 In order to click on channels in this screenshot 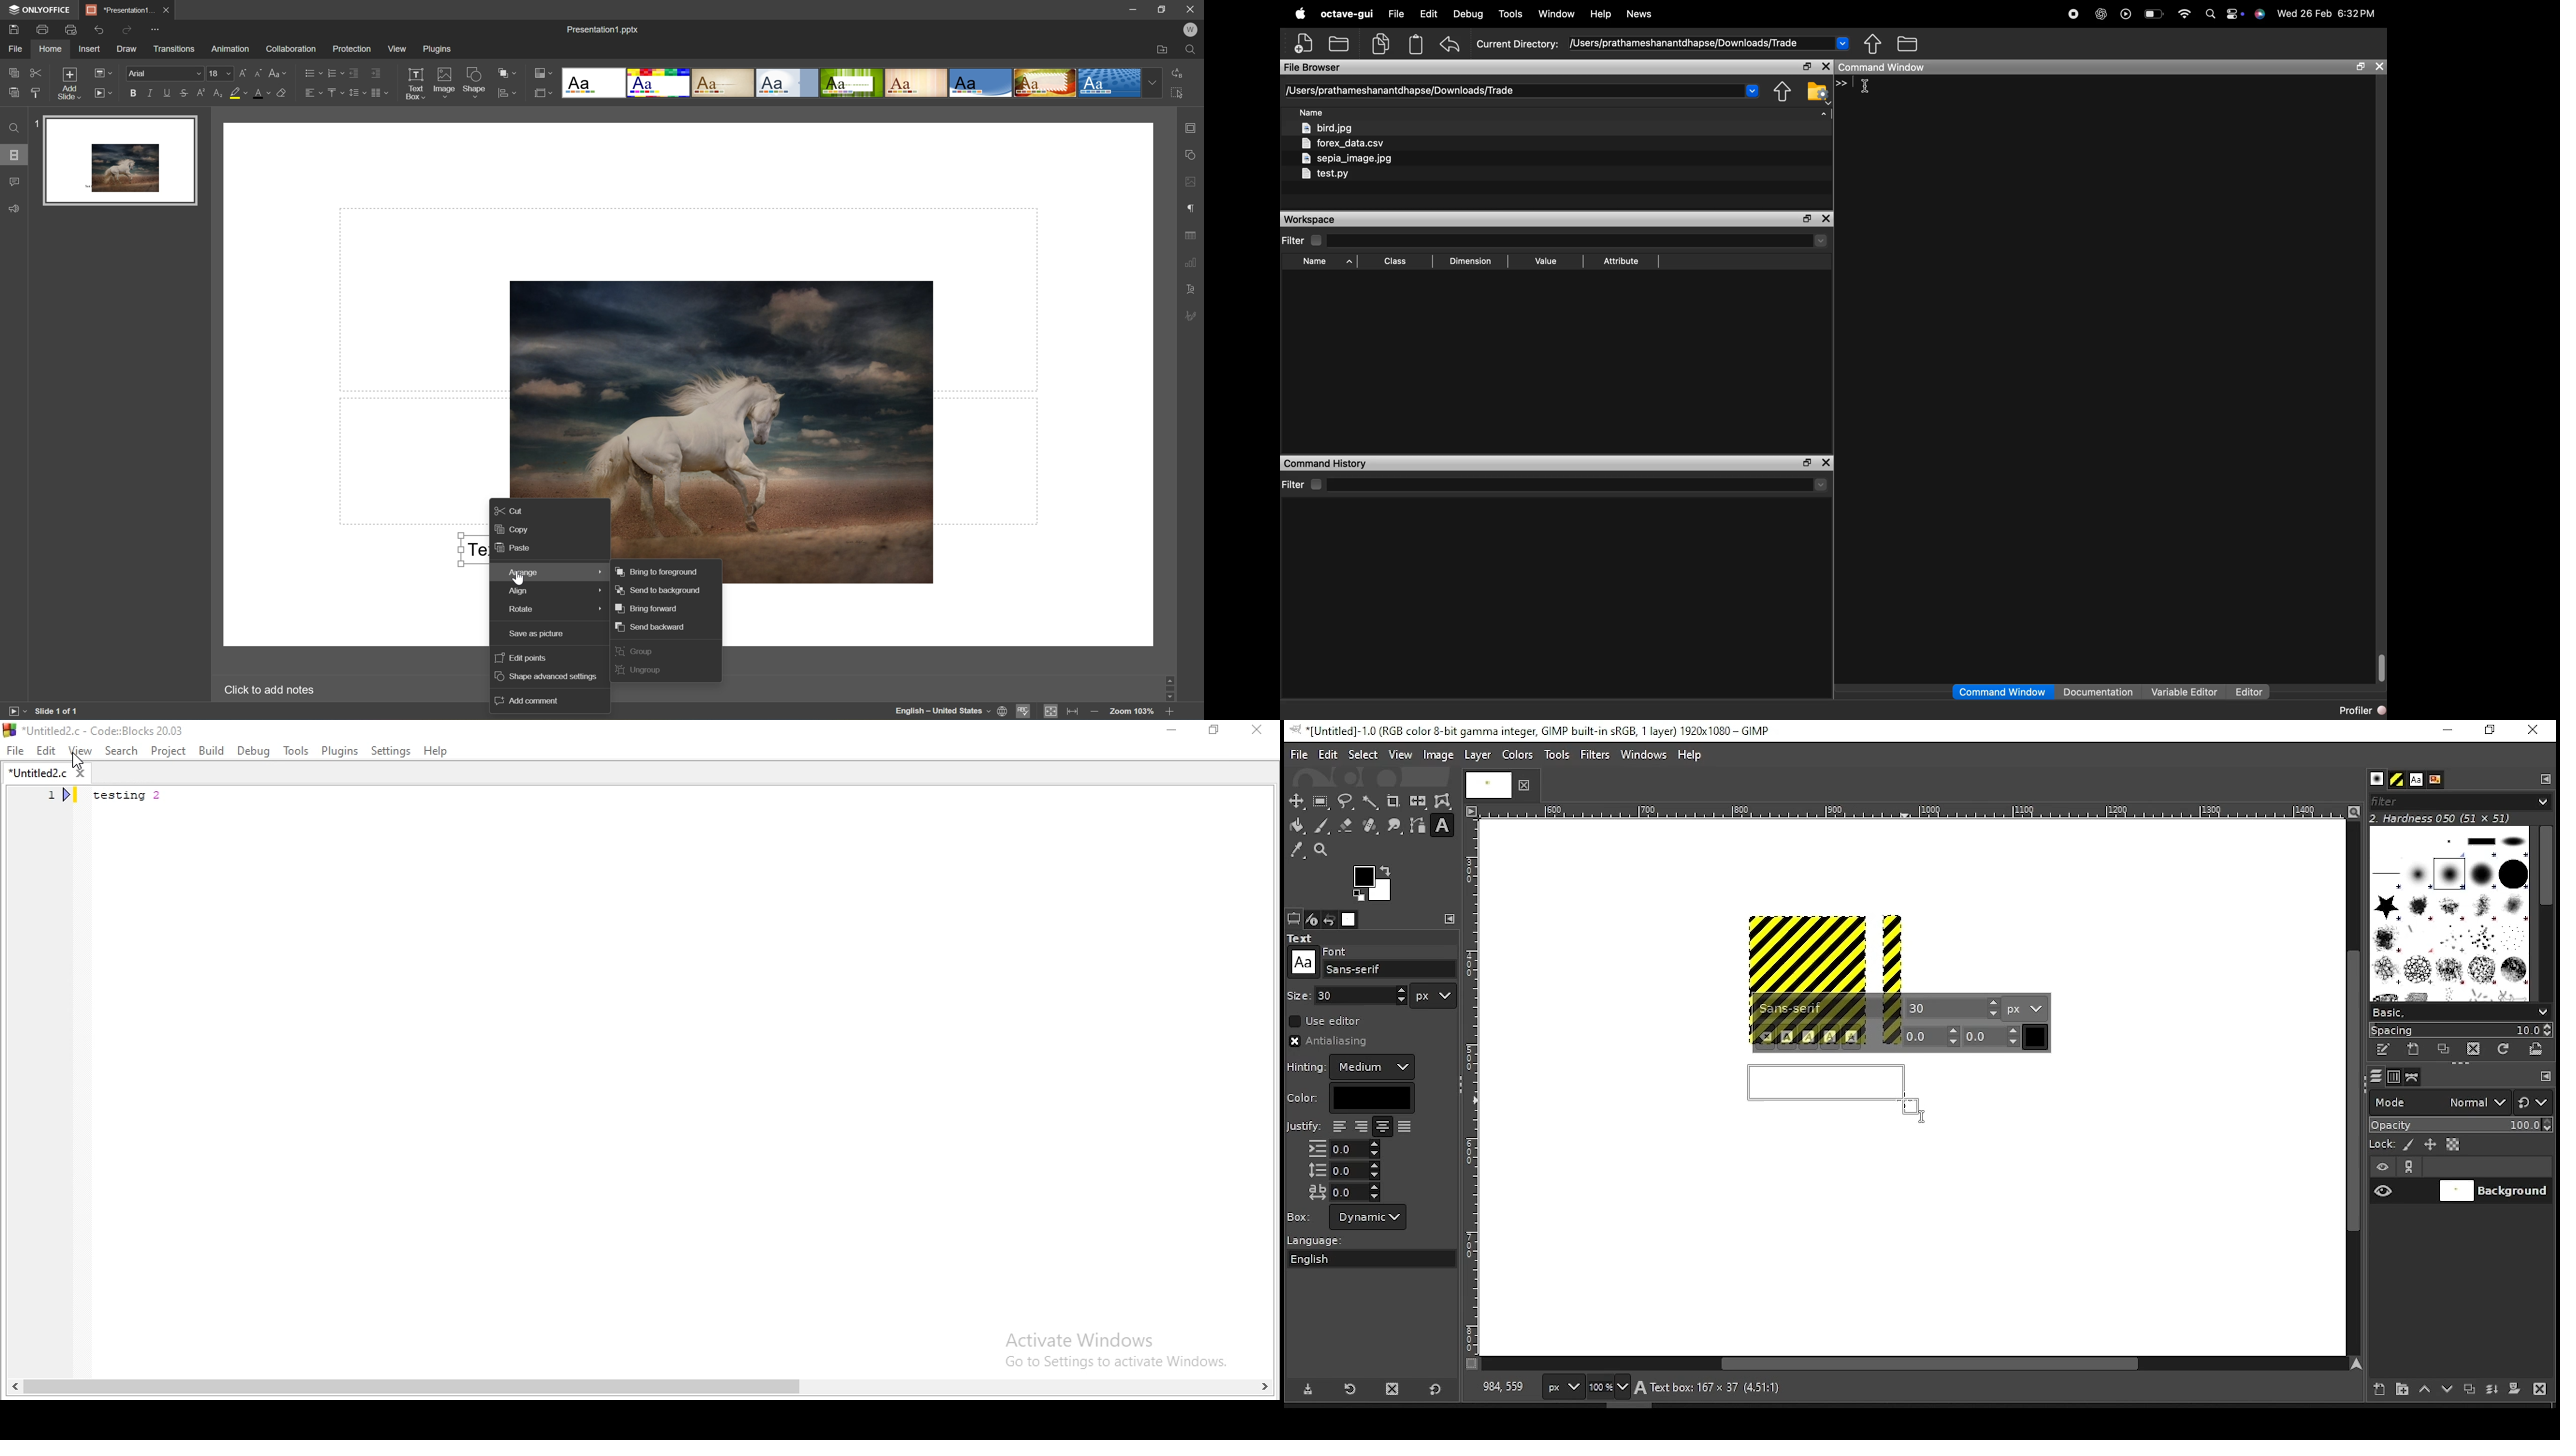, I will do `click(2393, 1077)`.